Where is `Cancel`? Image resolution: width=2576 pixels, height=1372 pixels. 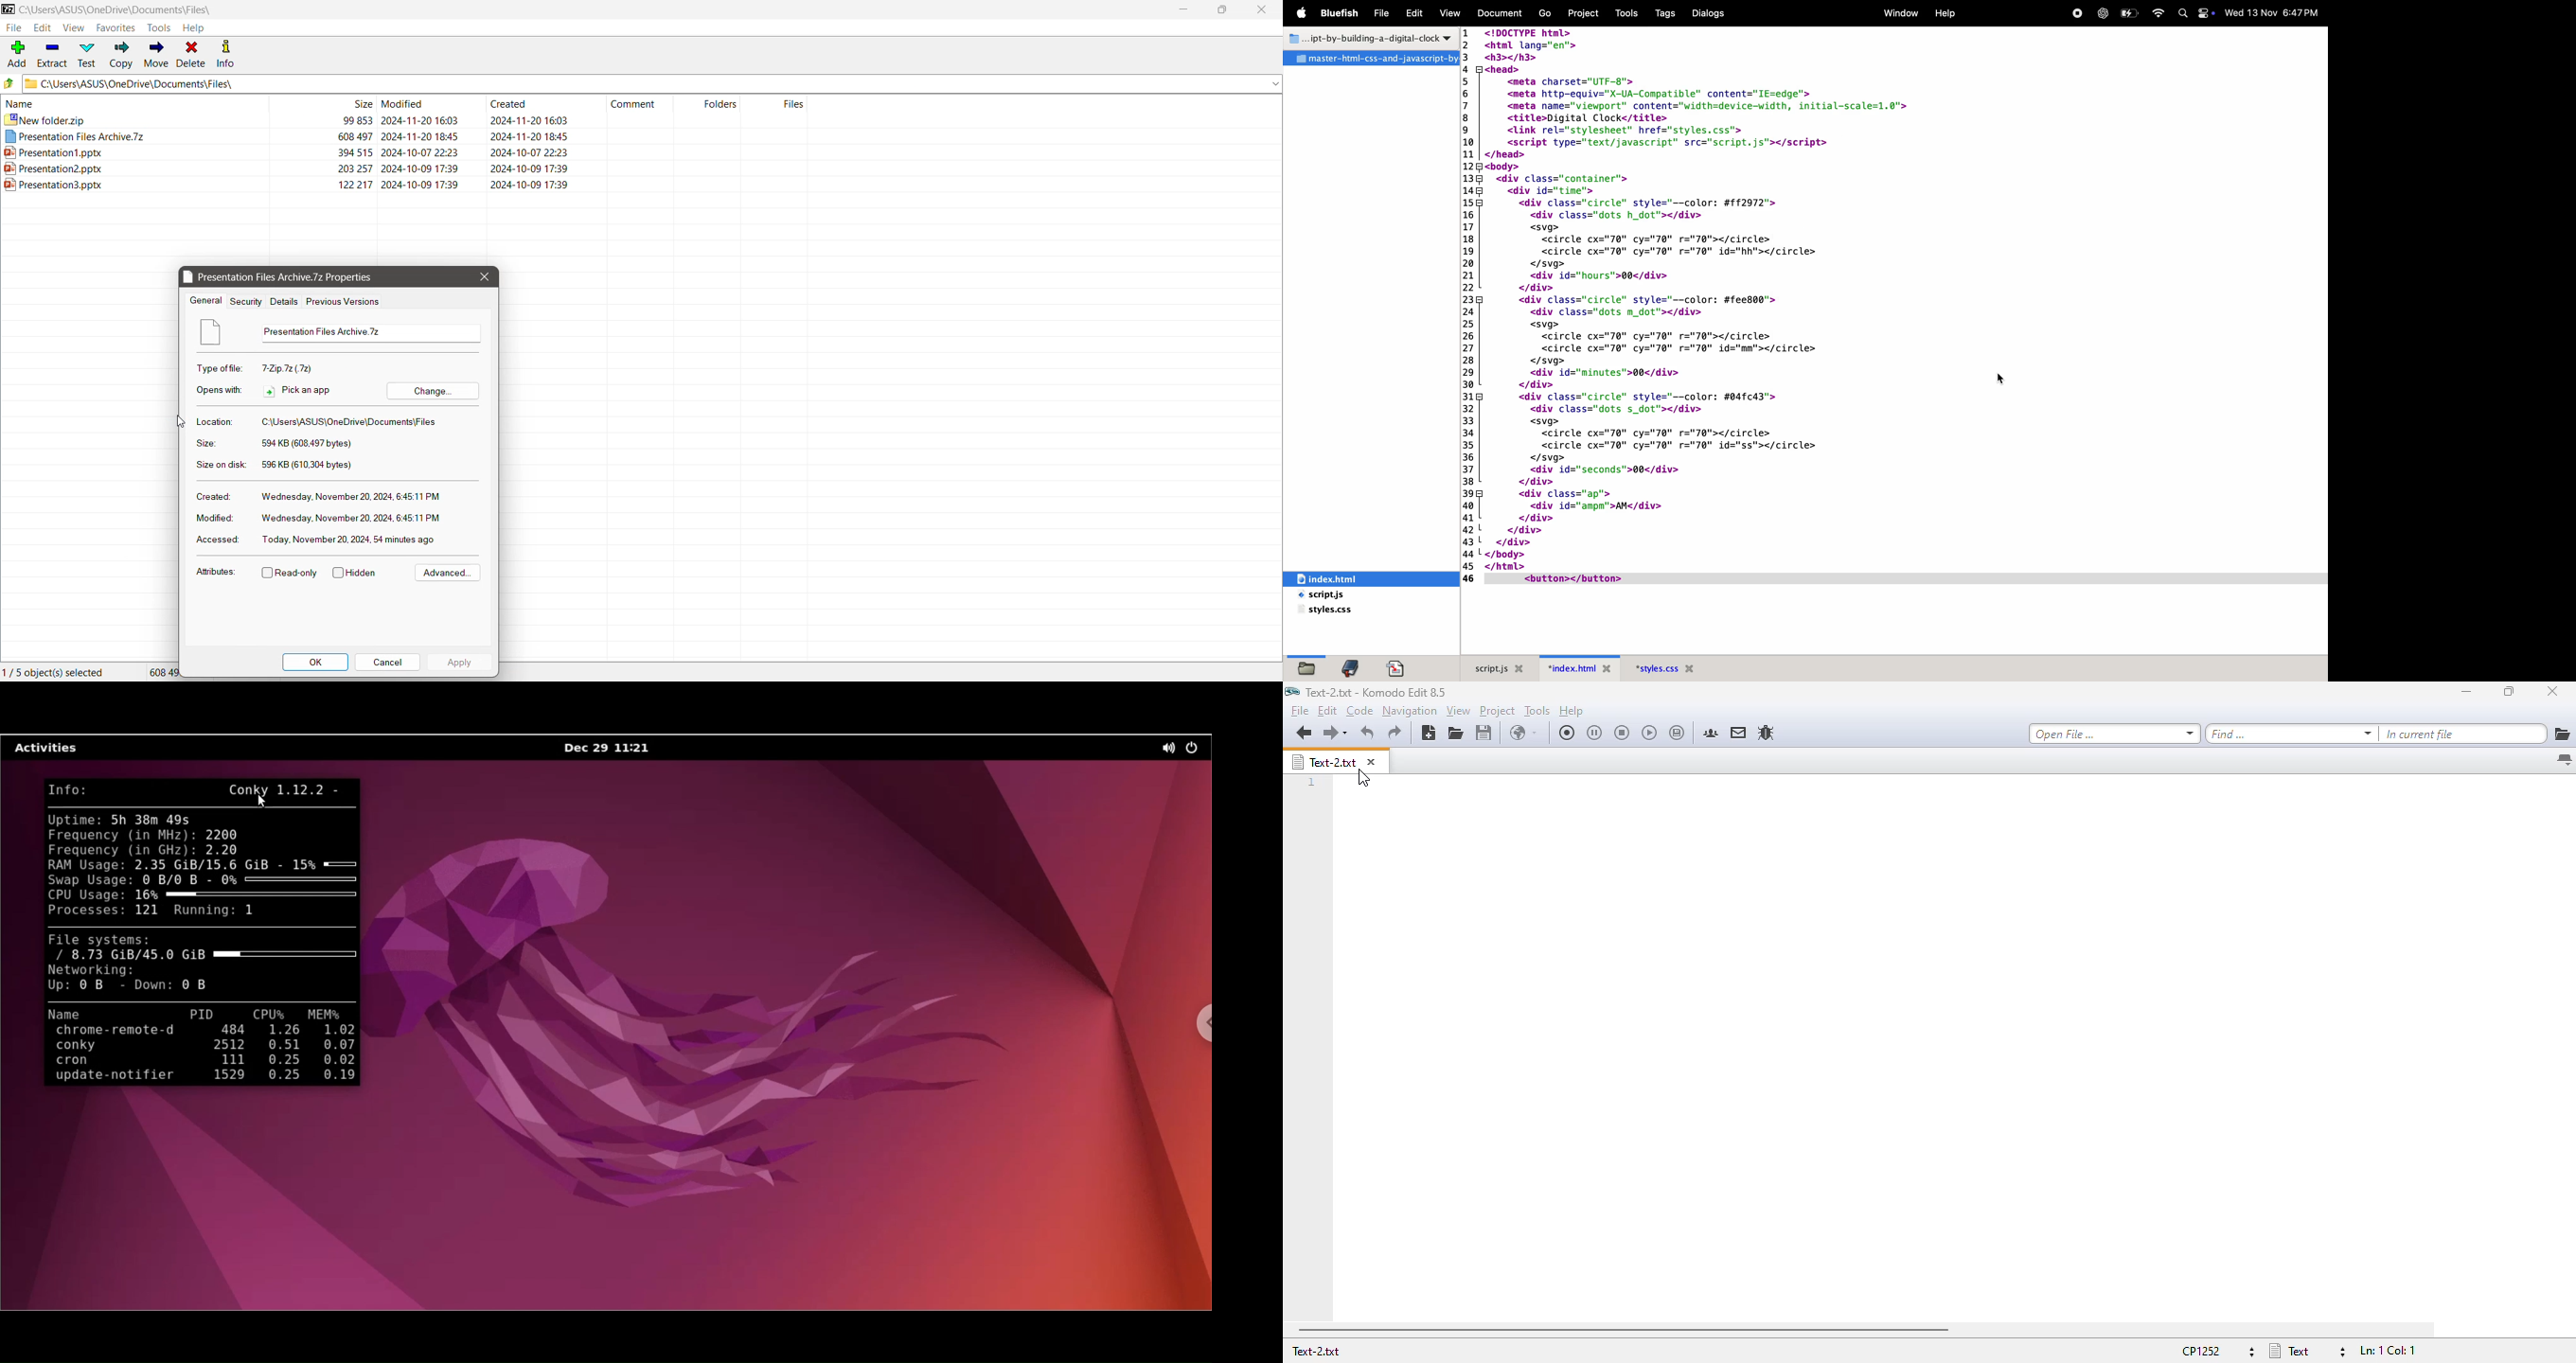 Cancel is located at coordinates (388, 661).